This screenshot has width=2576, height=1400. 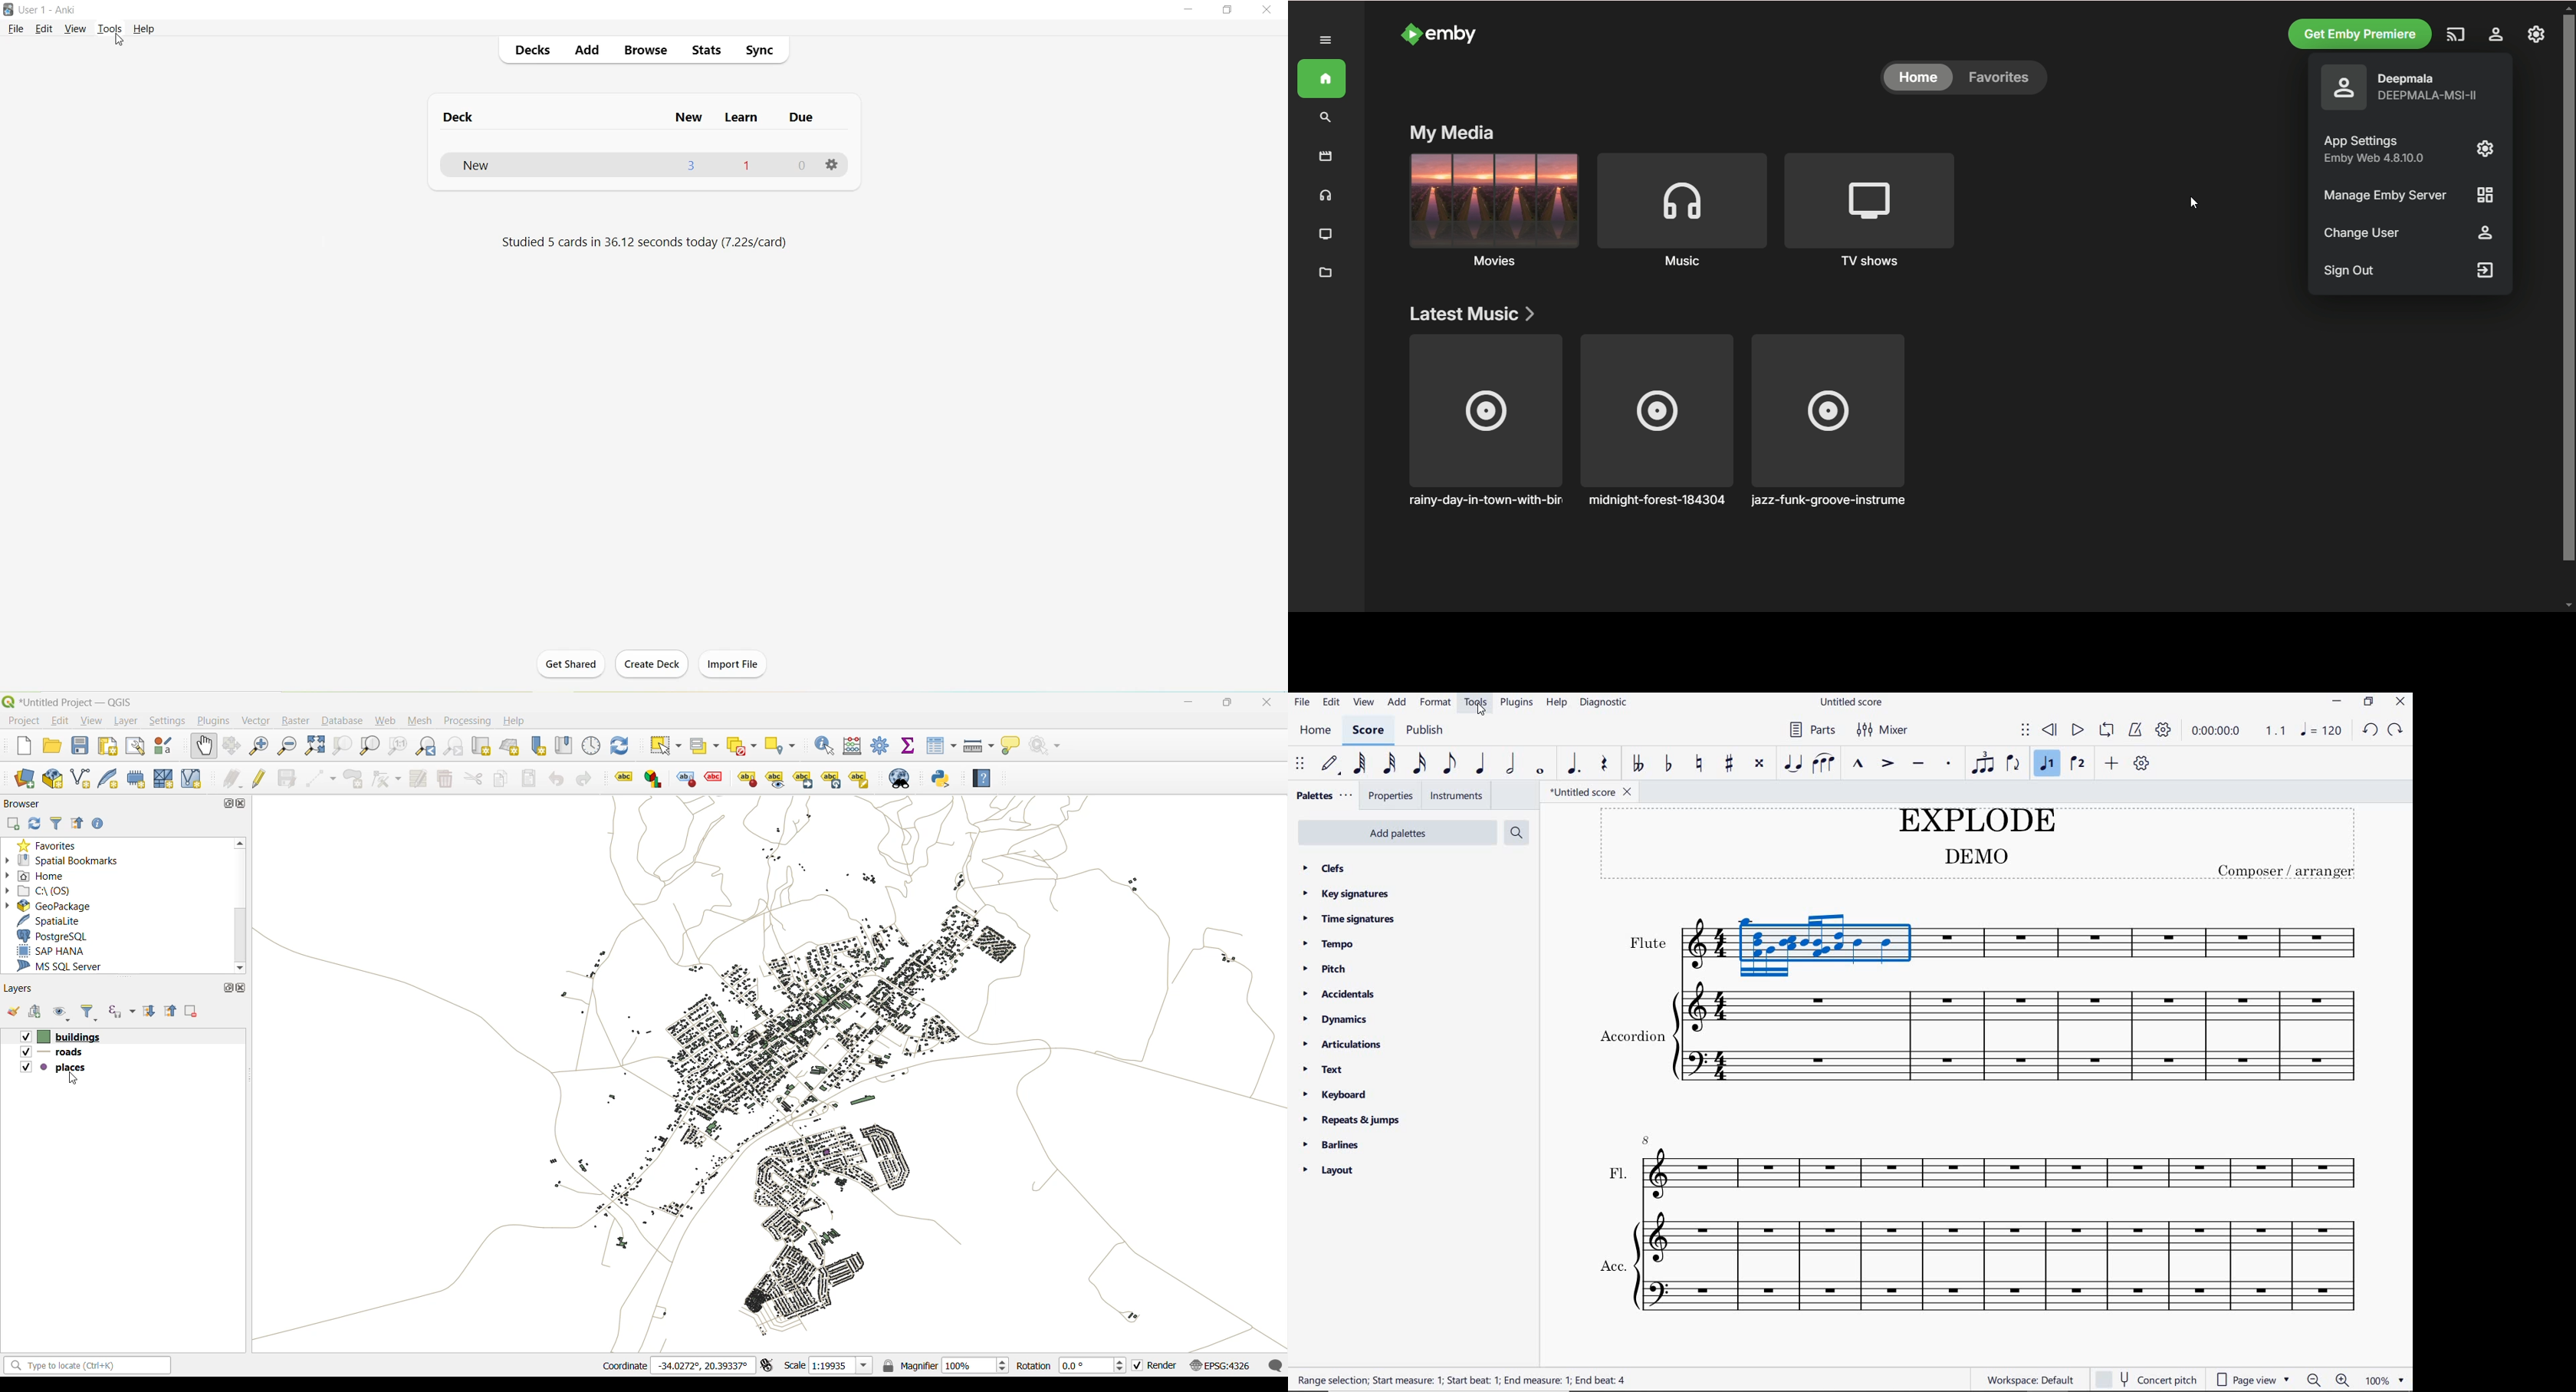 What do you see at coordinates (227, 989) in the screenshot?
I see `maximize` at bounding box center [227, 989].